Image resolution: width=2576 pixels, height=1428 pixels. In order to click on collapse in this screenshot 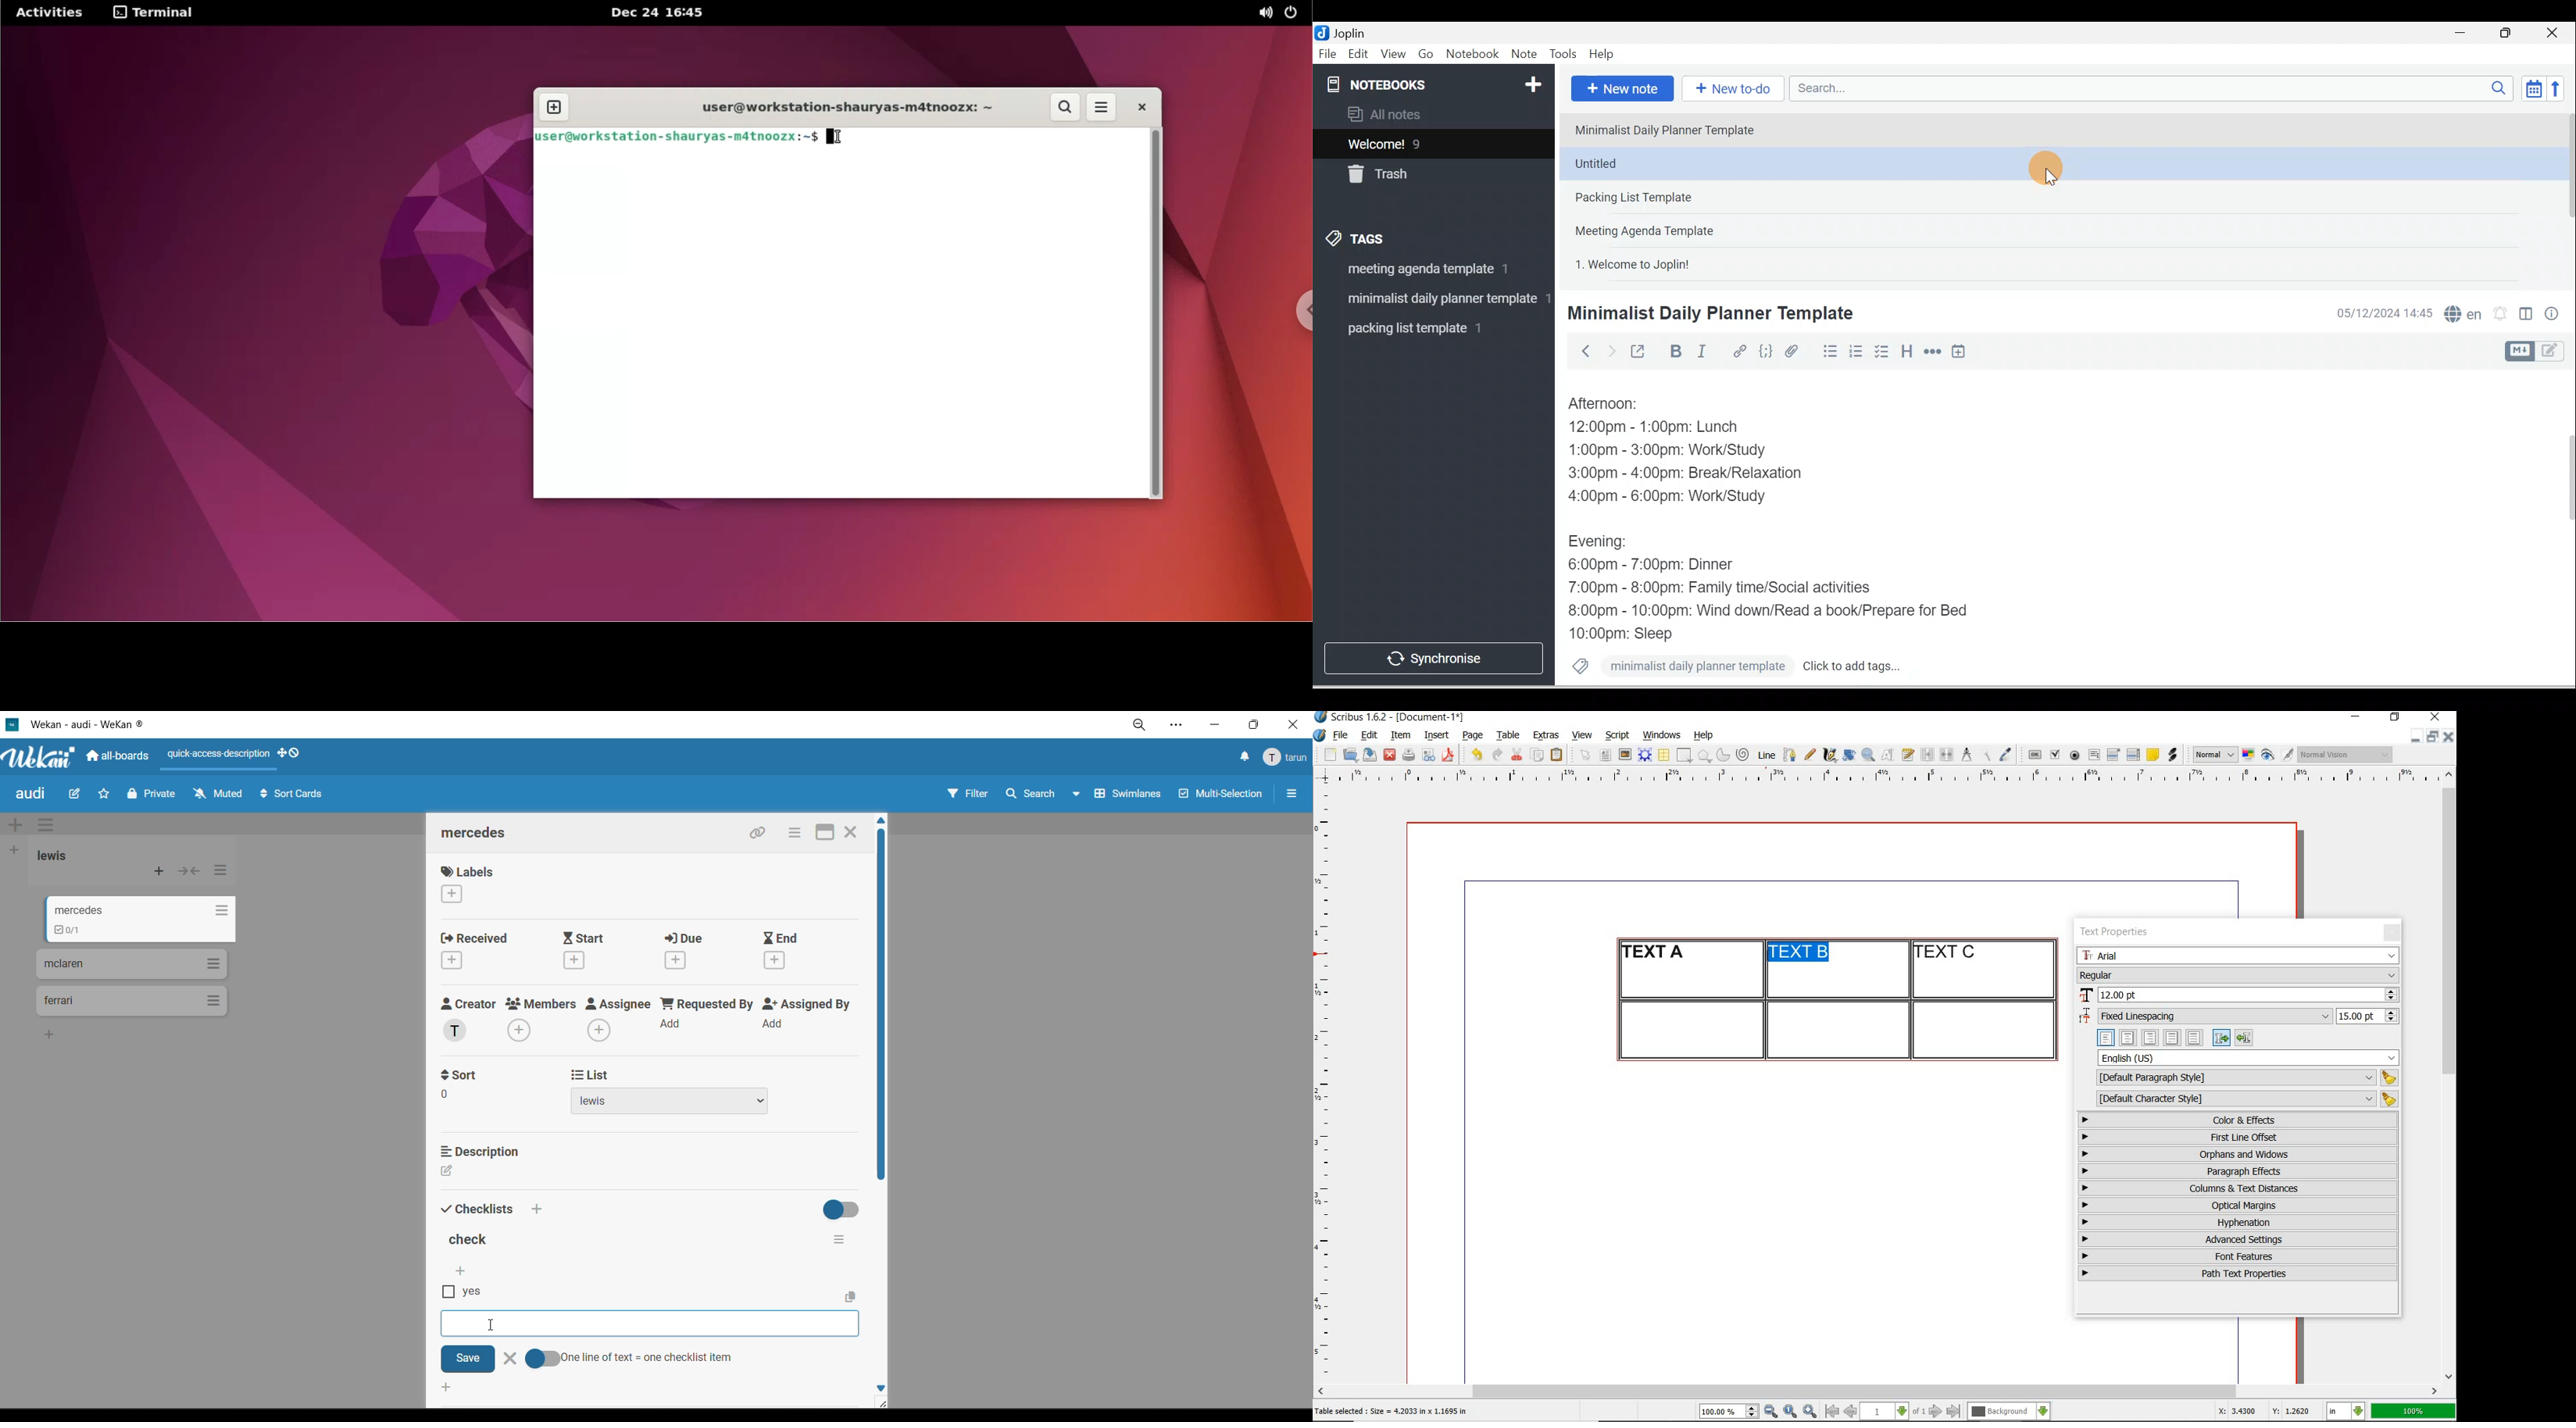, I will do `click(192, 874)`.